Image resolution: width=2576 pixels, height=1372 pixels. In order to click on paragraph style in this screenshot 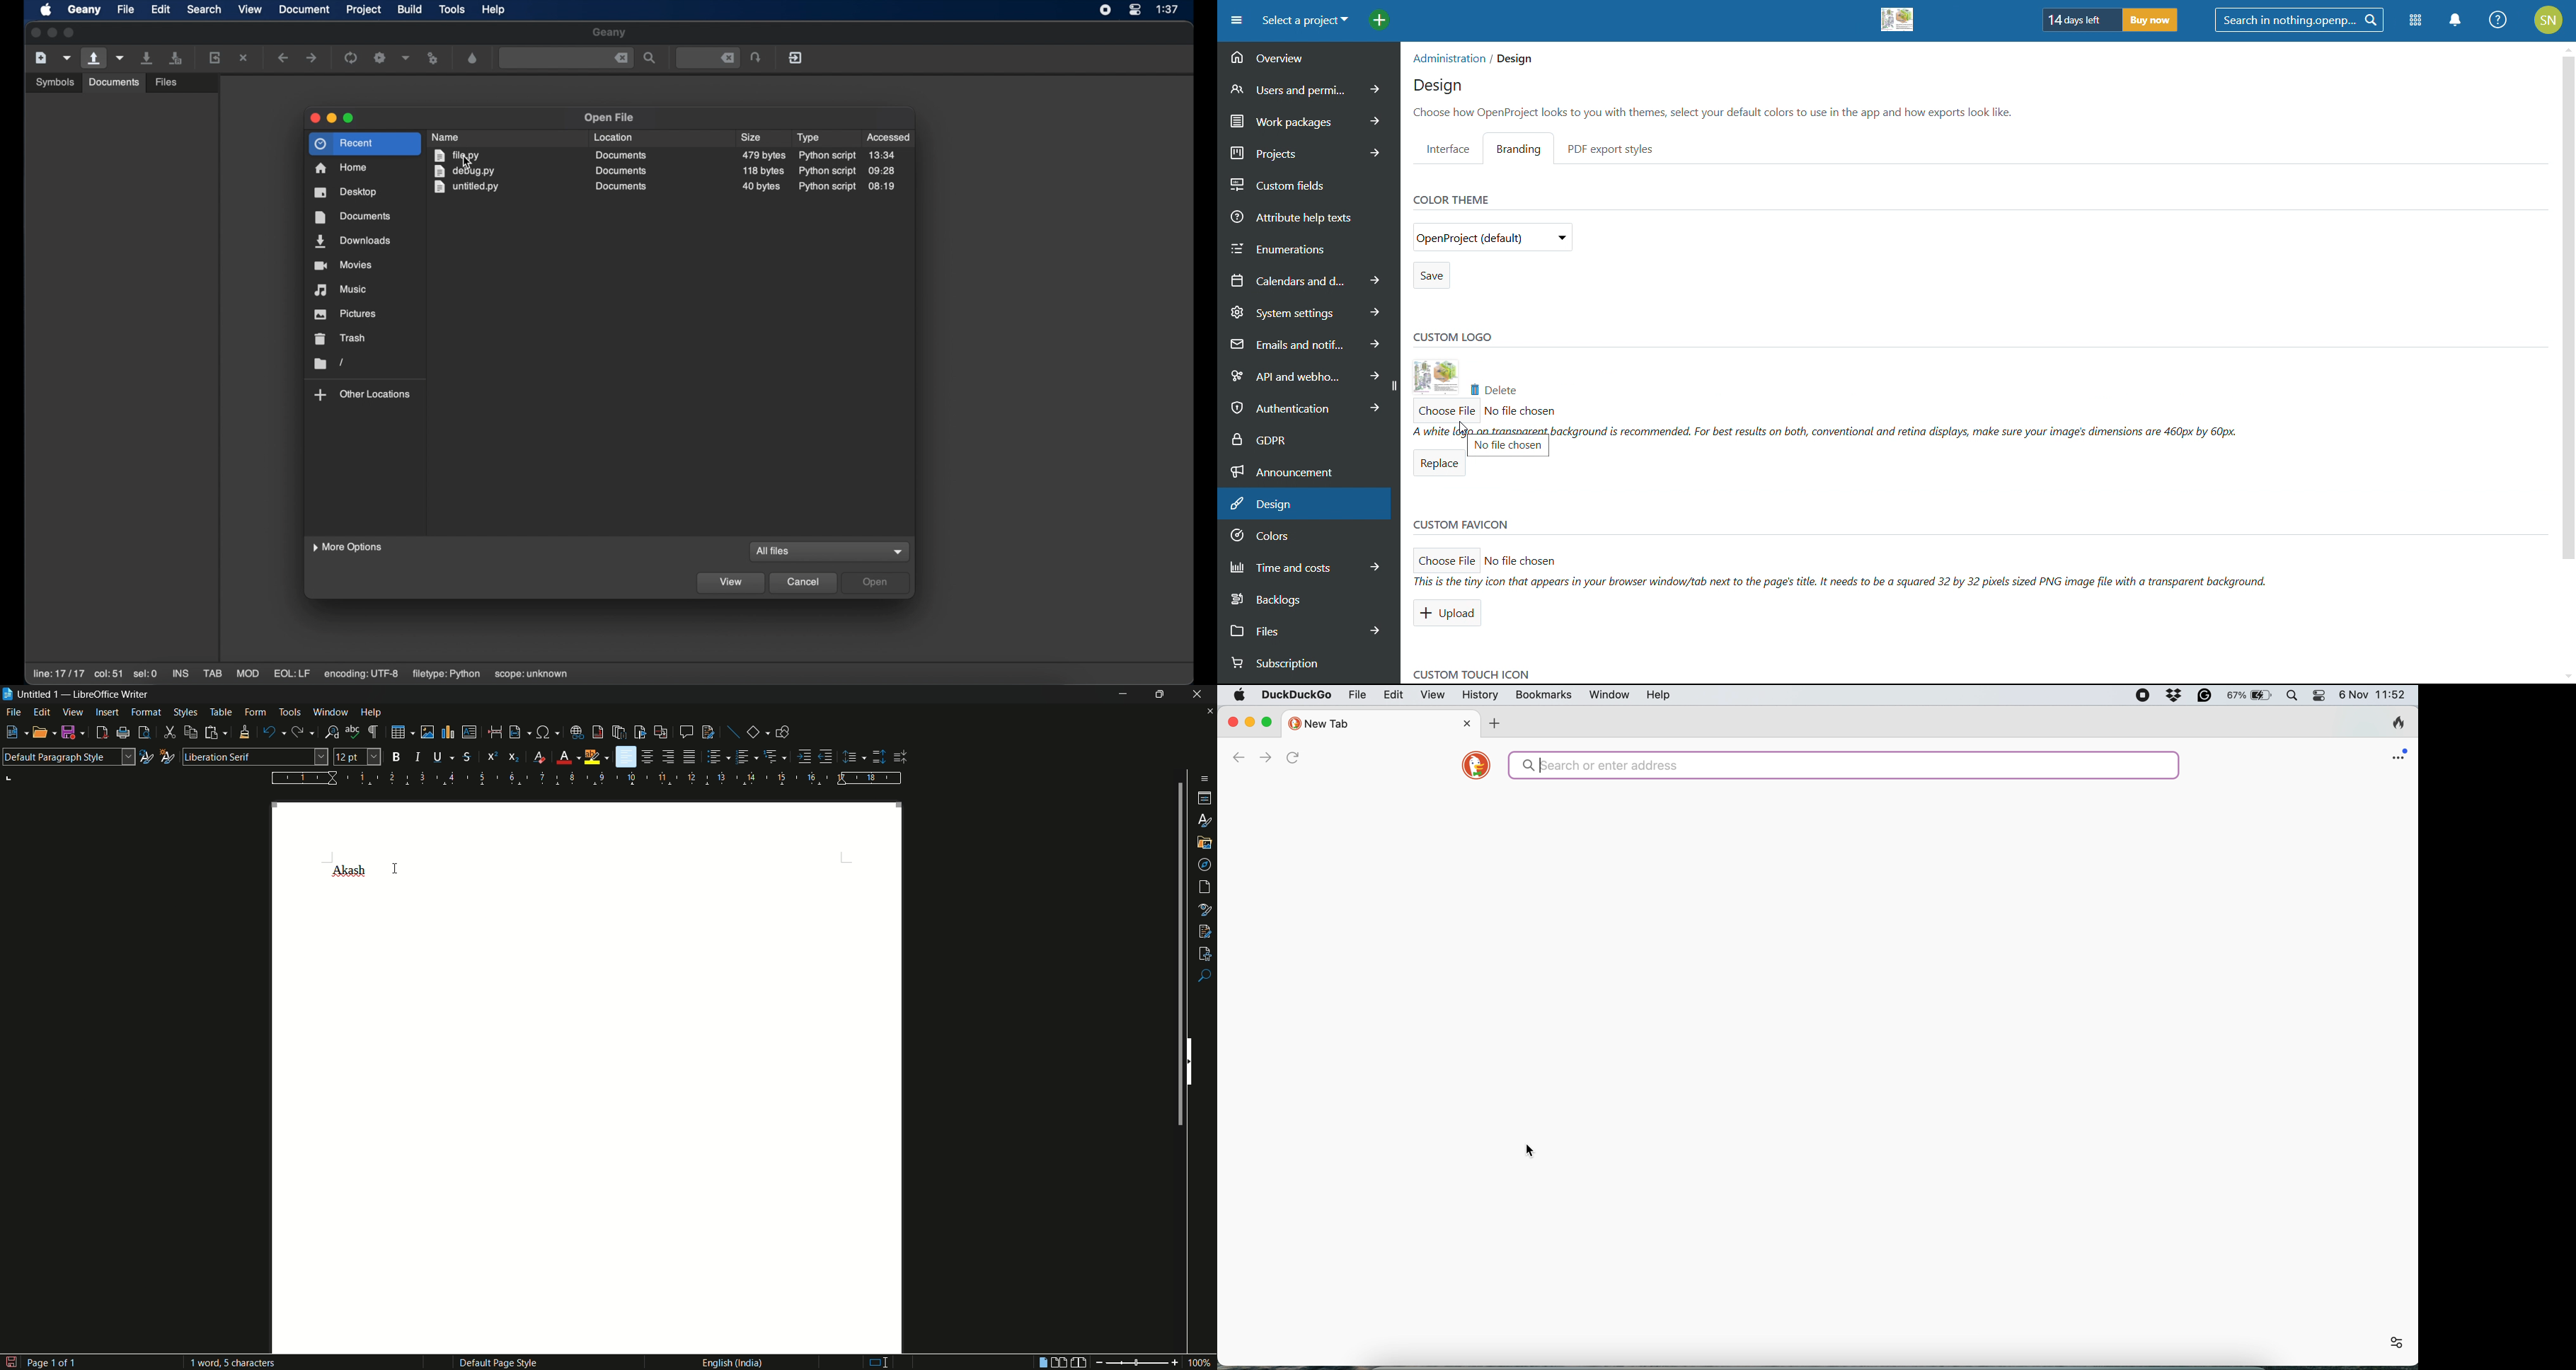, I will do `click(68, 757)`.